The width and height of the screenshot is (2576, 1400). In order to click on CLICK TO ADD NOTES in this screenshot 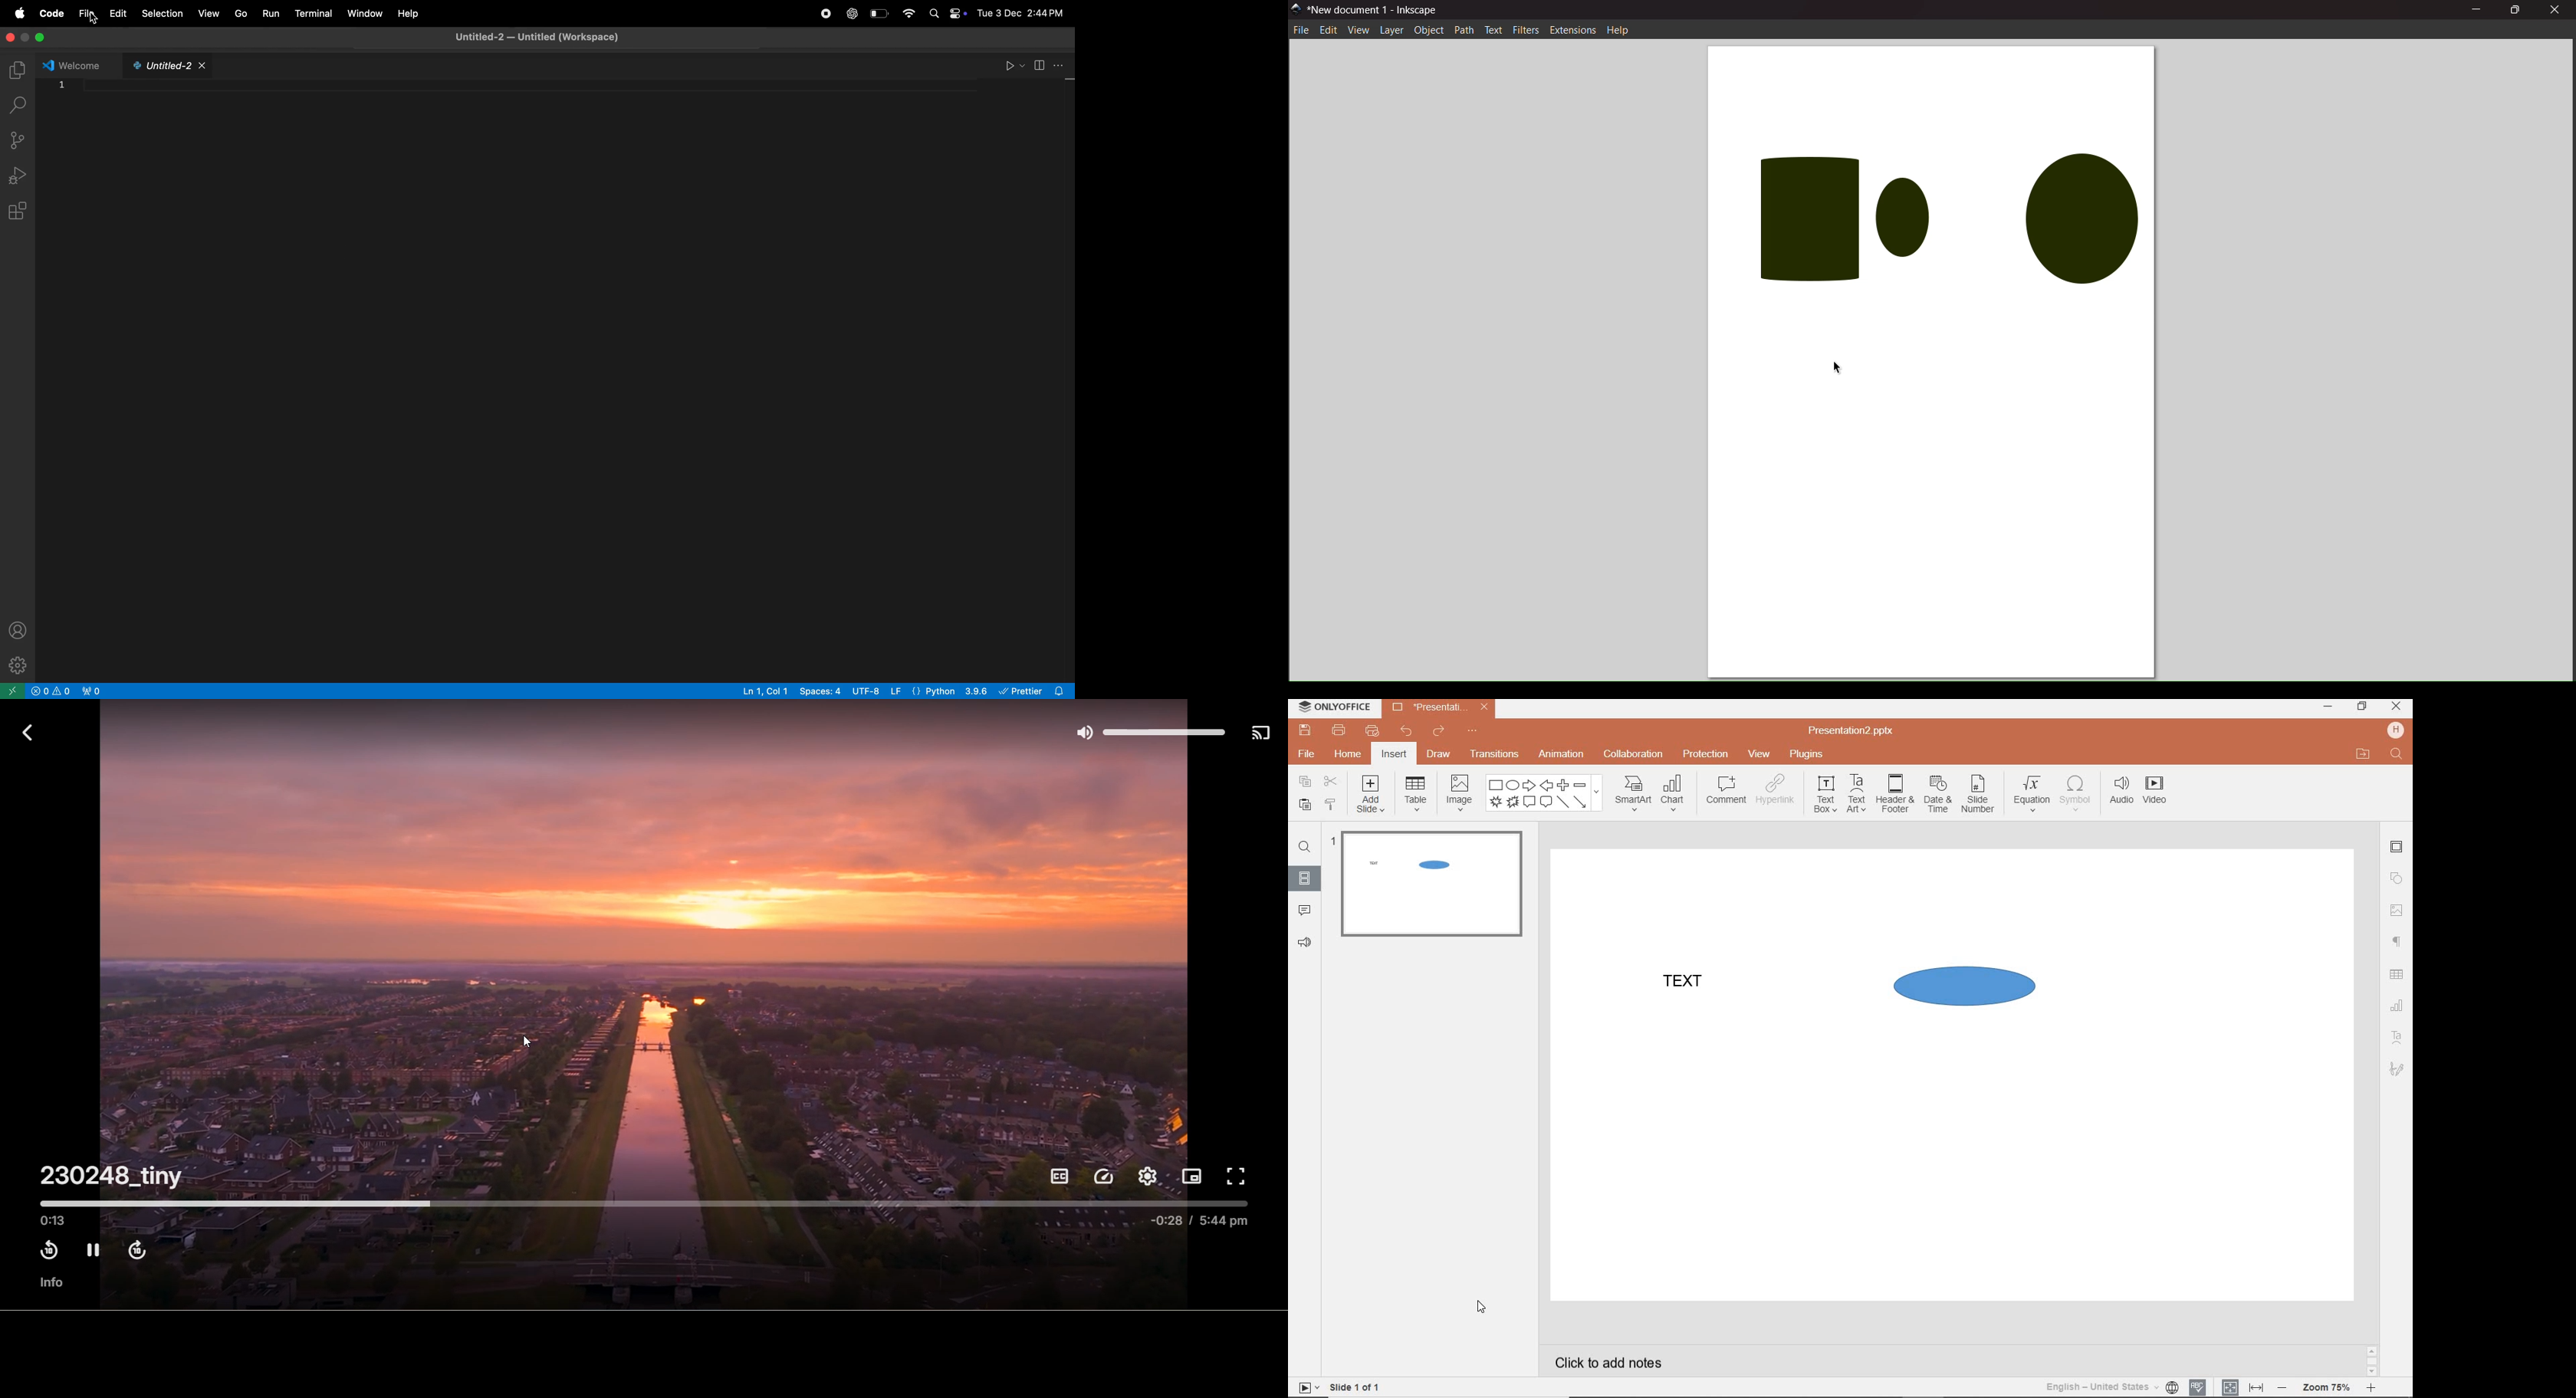, I will do `click(1611, 1361)`.